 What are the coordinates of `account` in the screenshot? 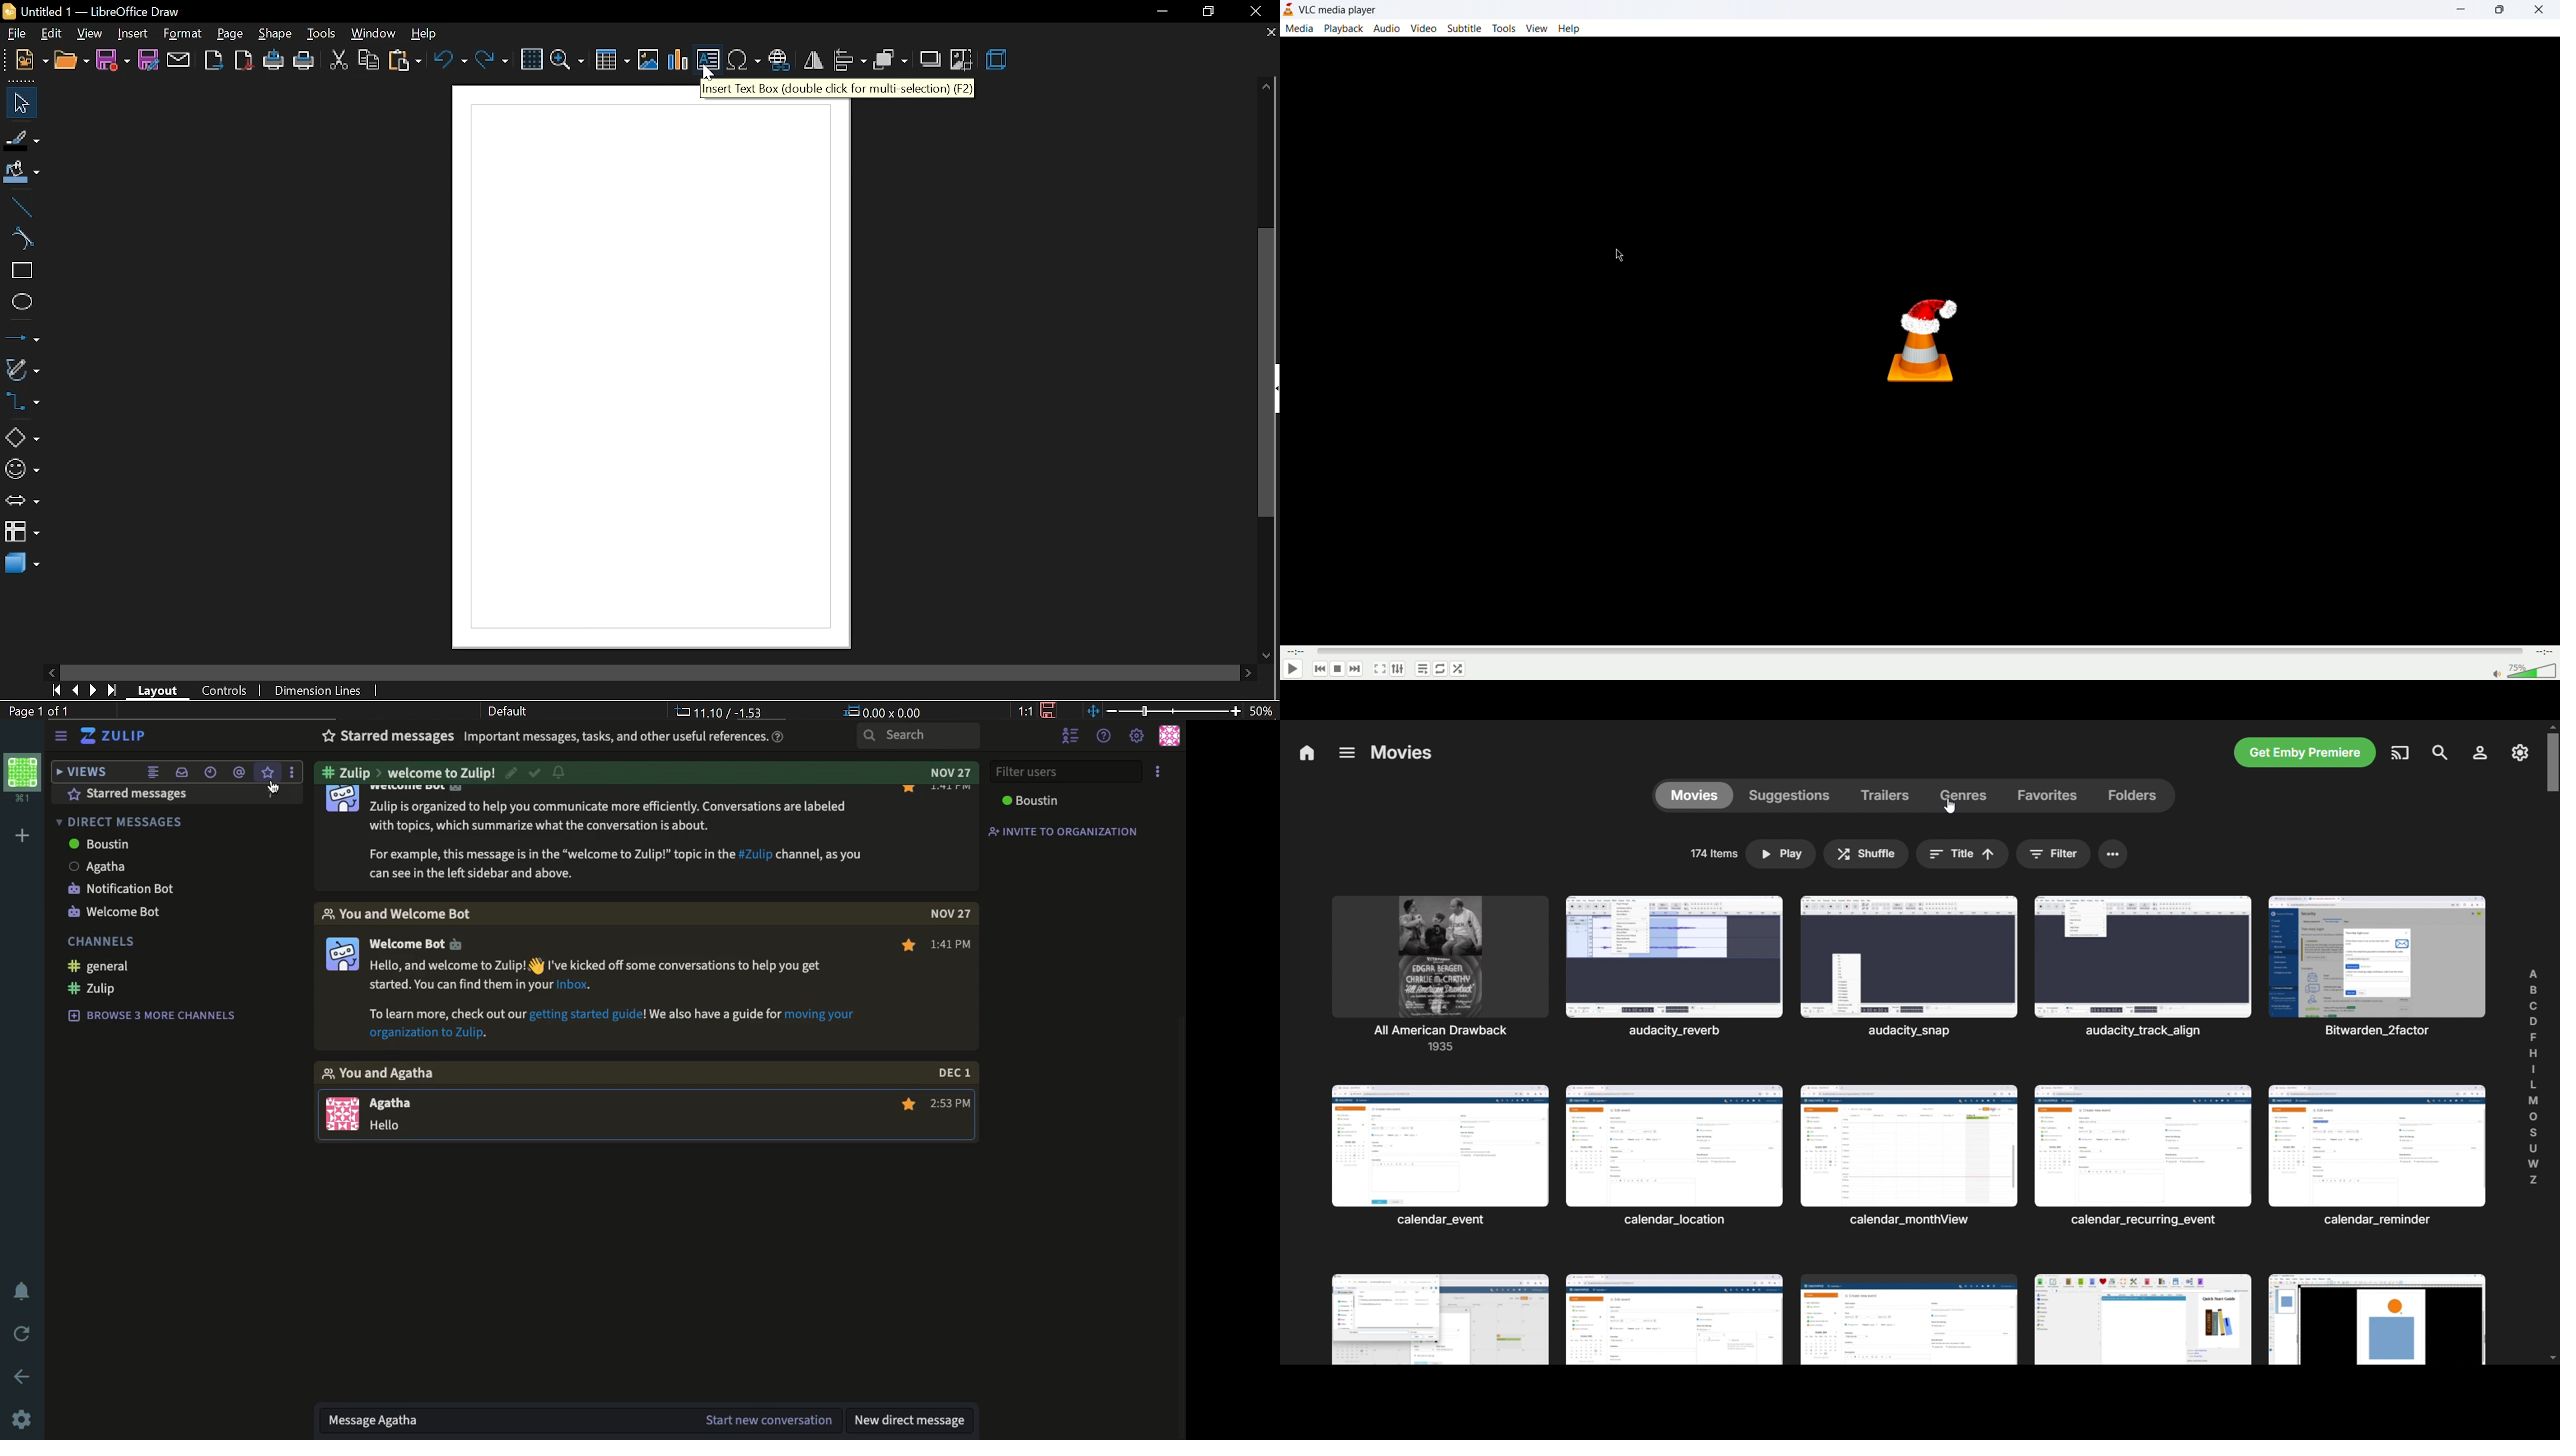 It's located at (2479, 753).